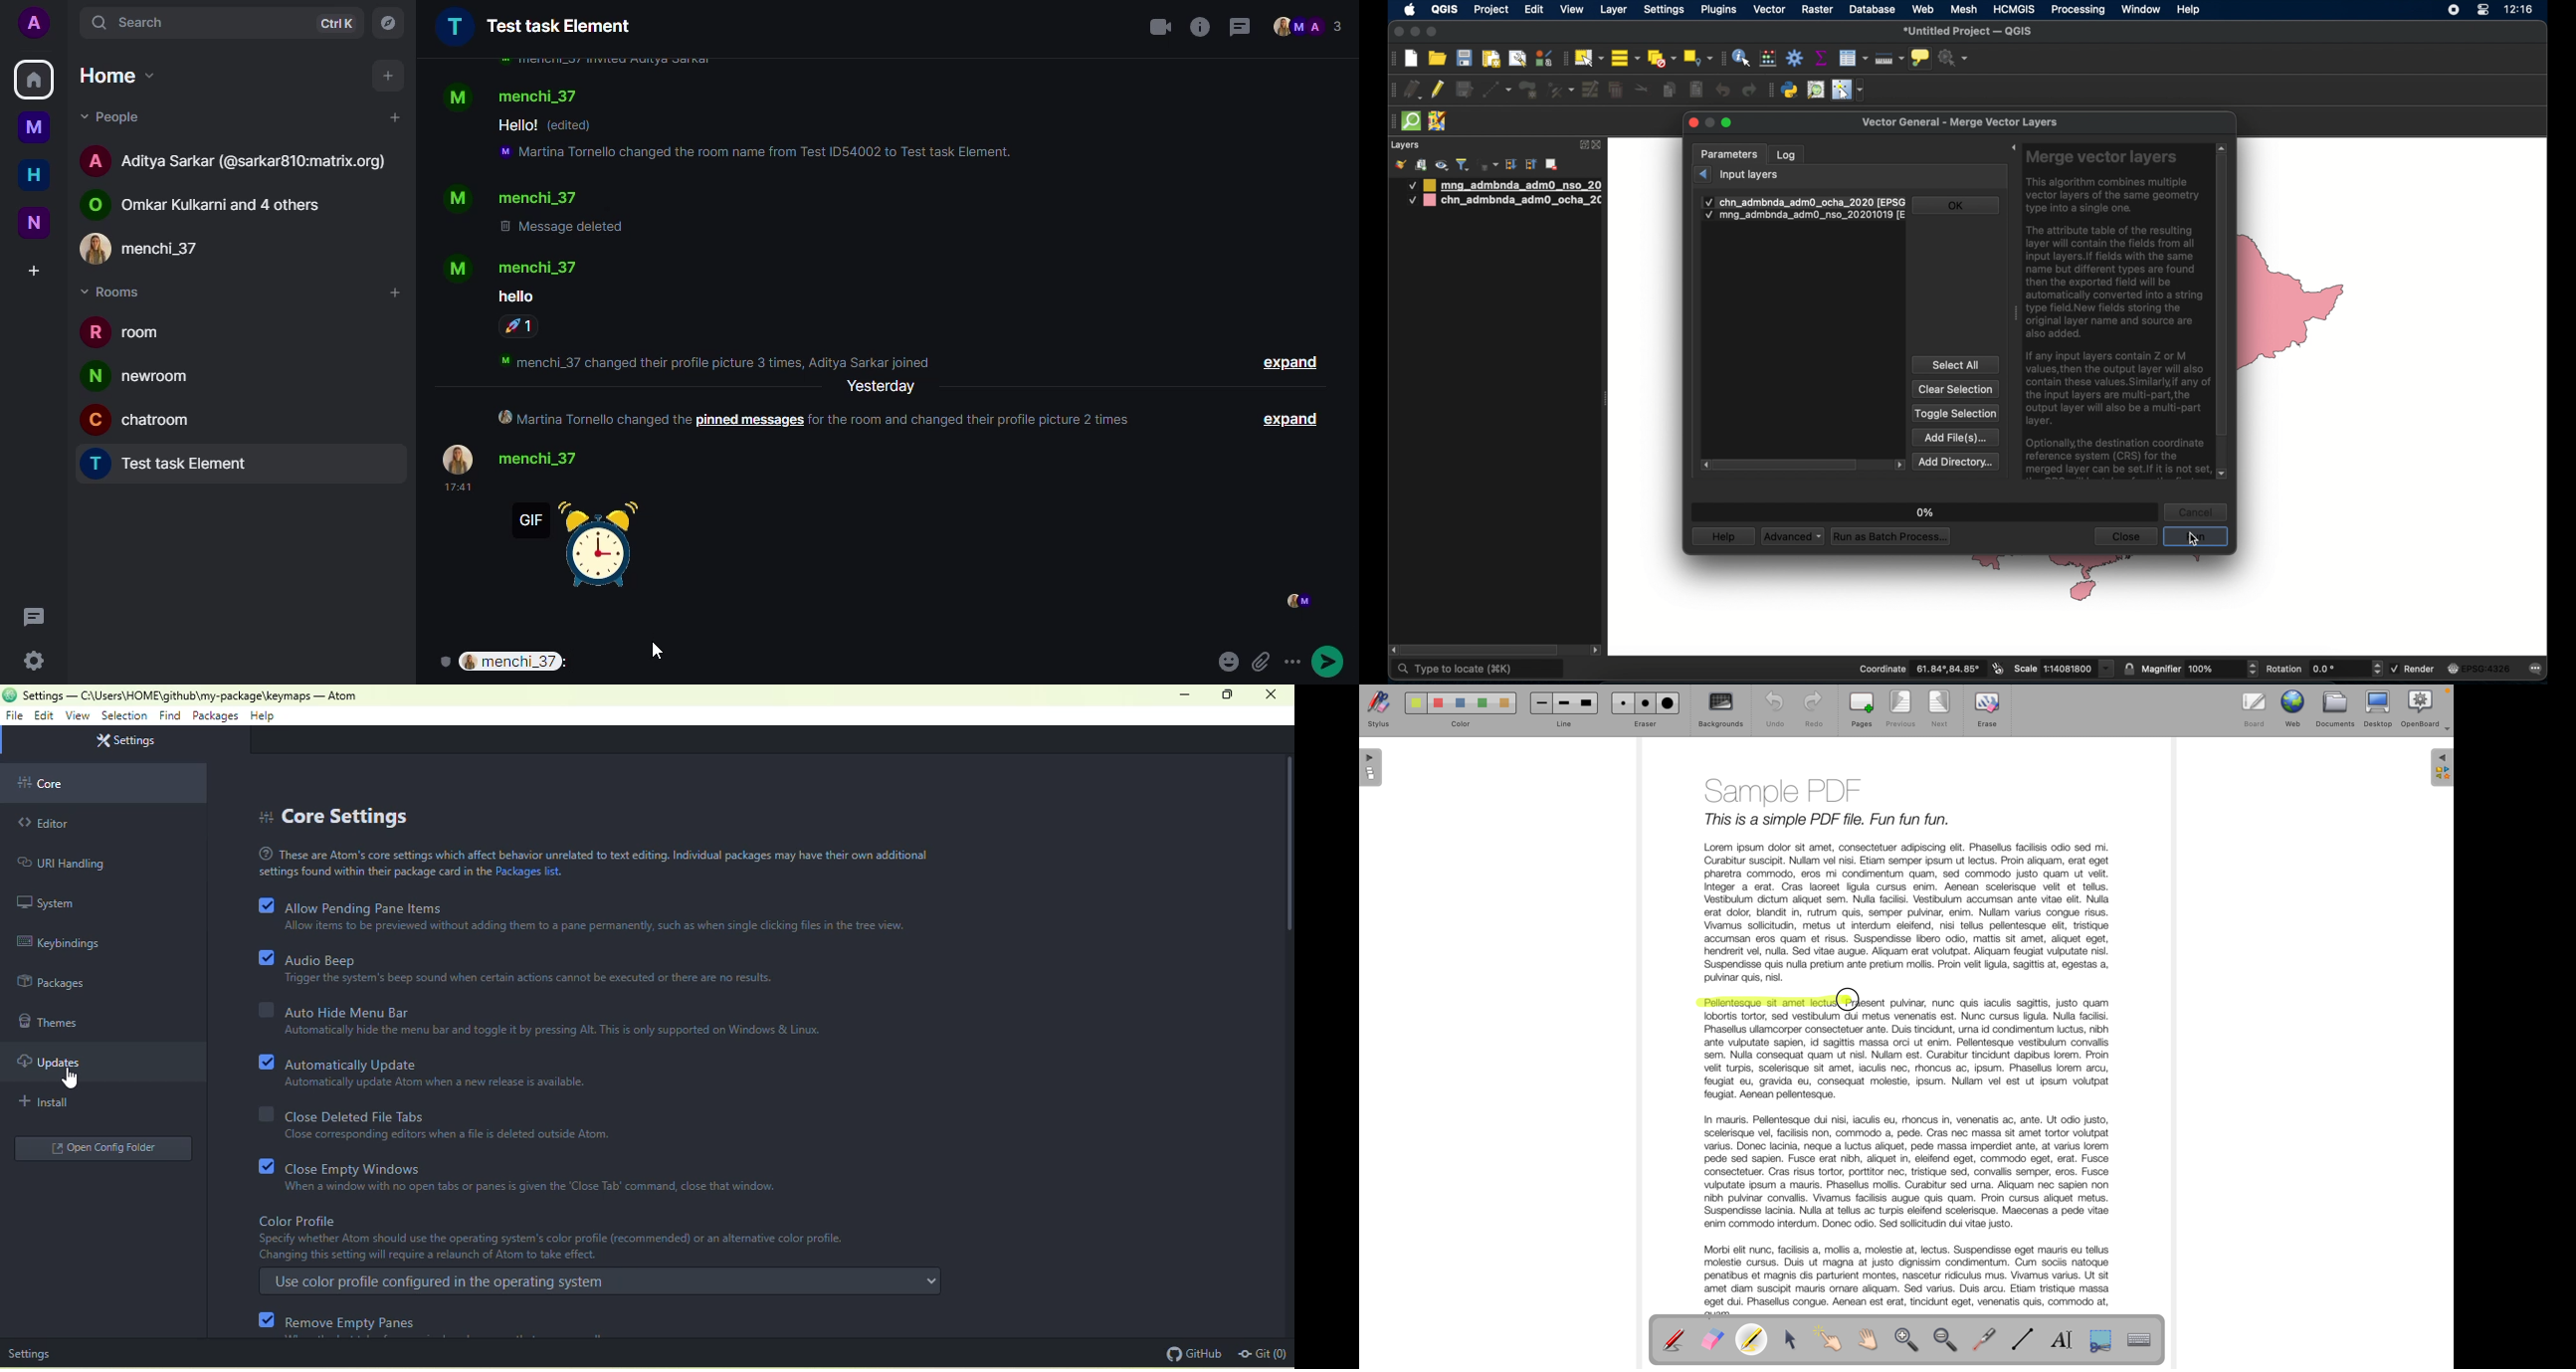  Describe the element at coordinates (1543, 58) in the screenshot. I see `style manager` at that location.